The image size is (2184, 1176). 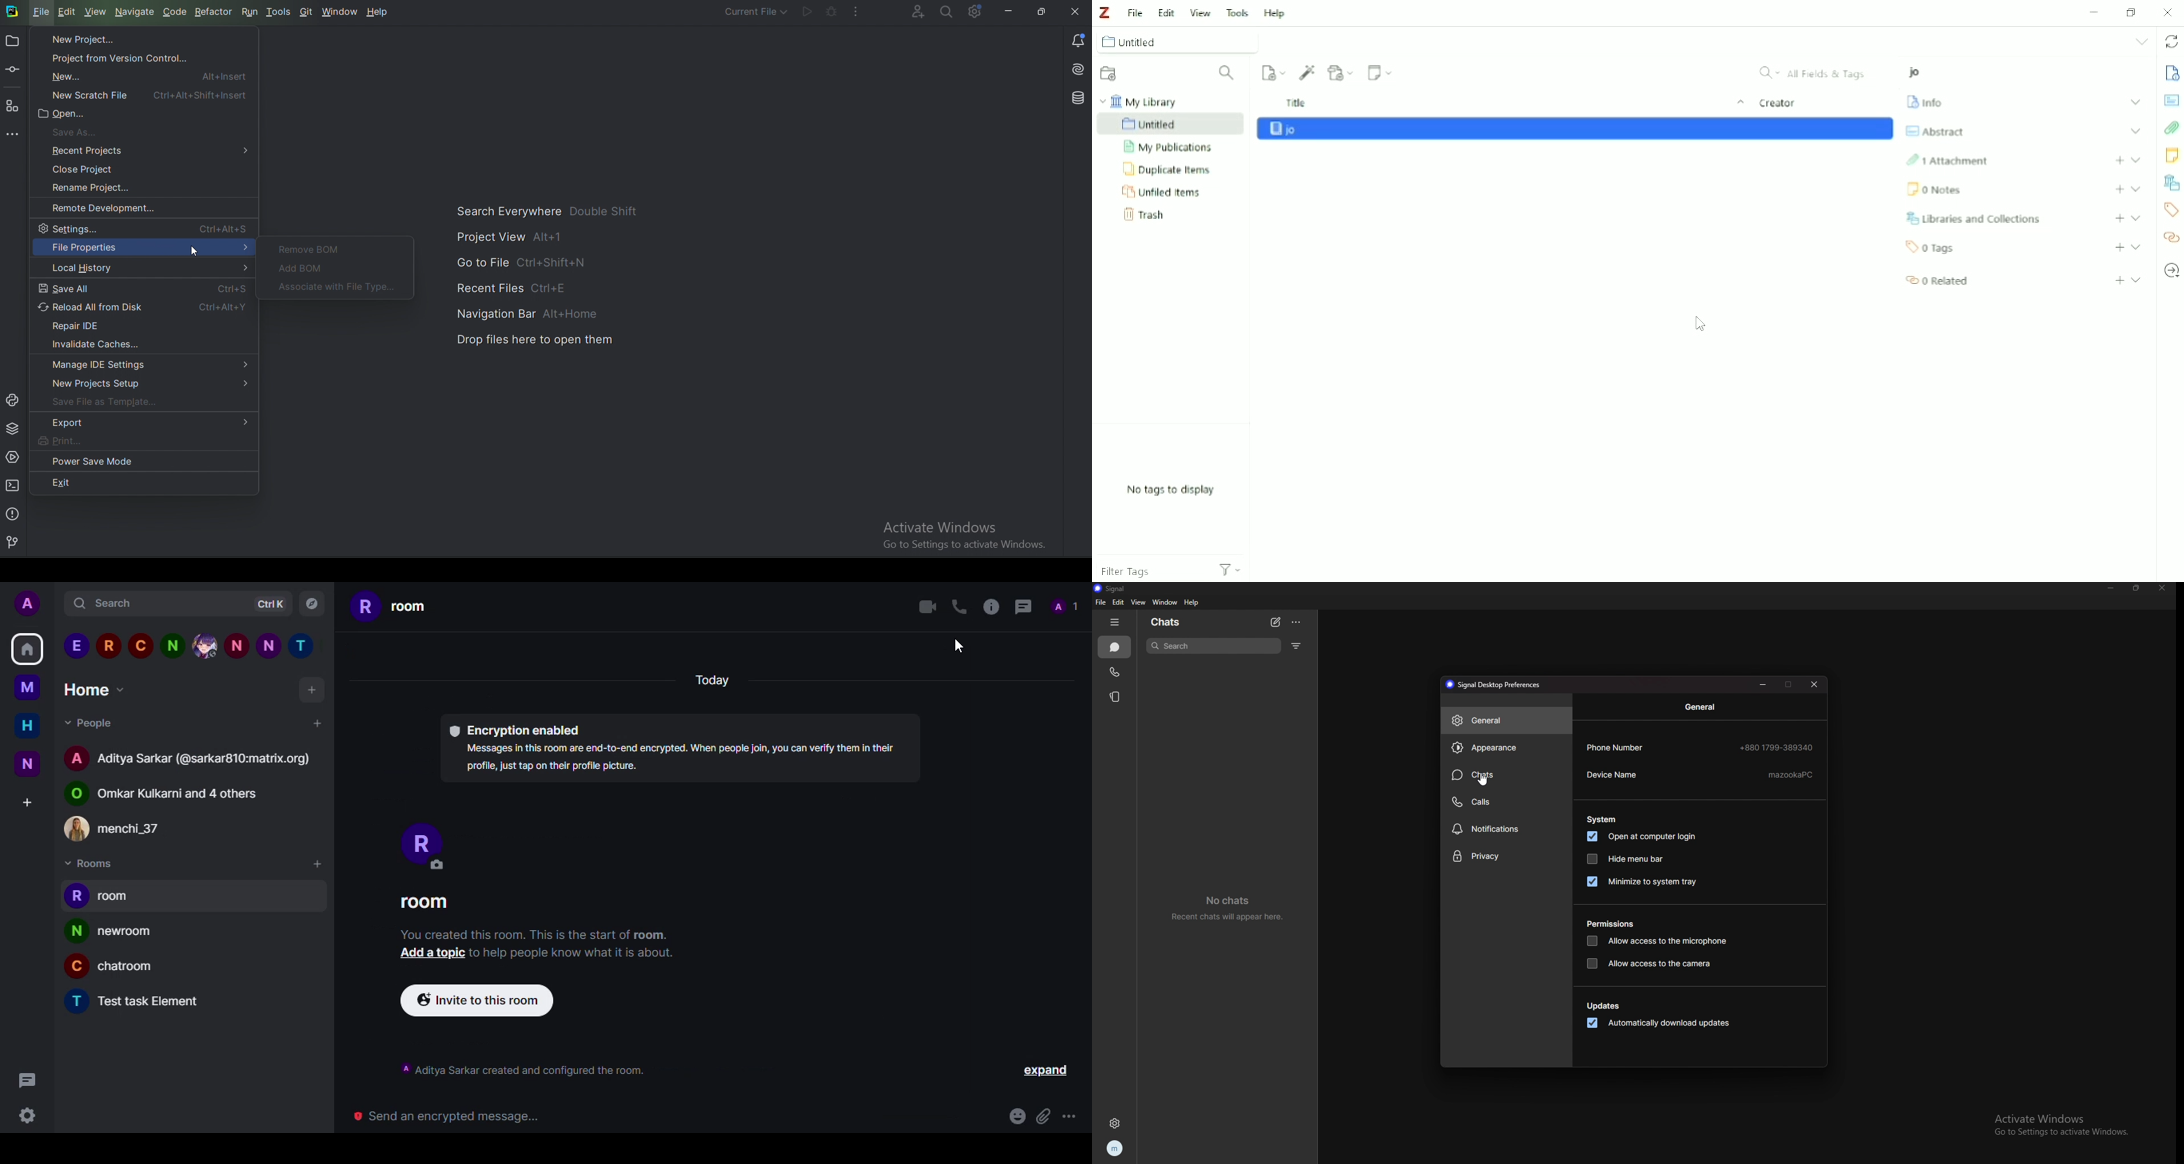 What do you see at coordinates (1079, 66) in the screenshot?
I see `Install AI assistant` at bounding box center [1079, 66].